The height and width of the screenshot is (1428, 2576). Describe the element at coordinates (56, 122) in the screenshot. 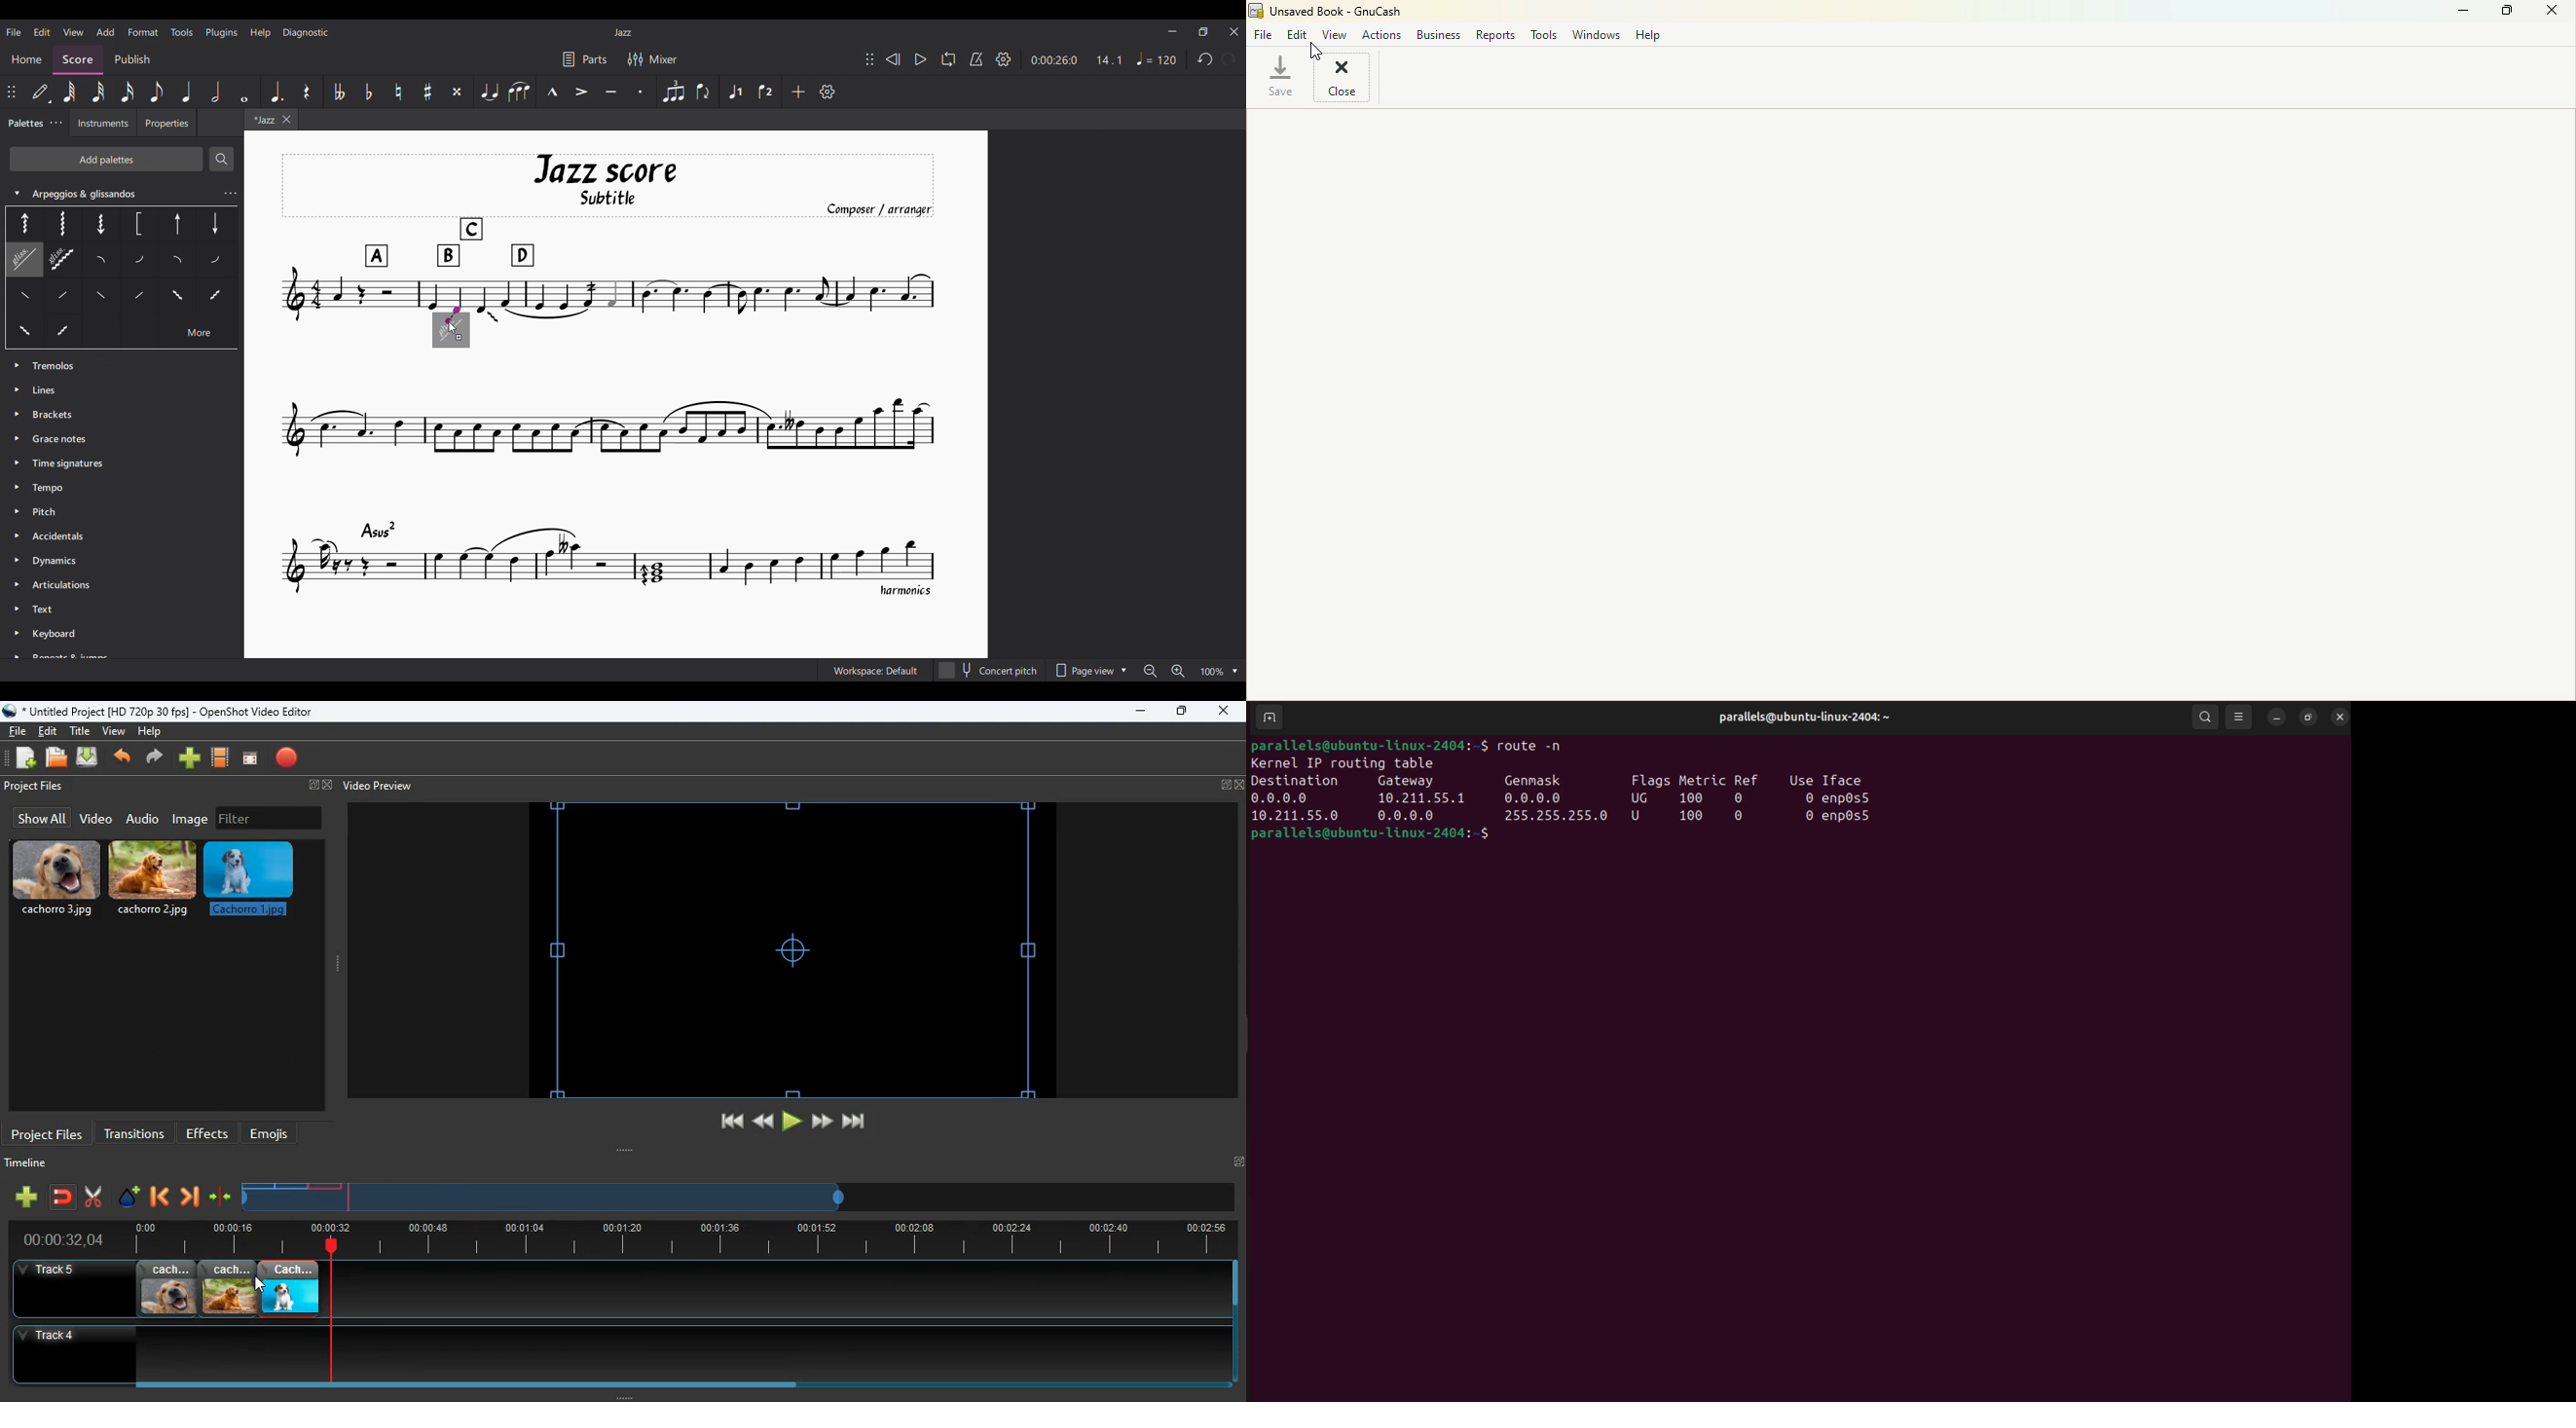

I see `Palette settings` at that location.